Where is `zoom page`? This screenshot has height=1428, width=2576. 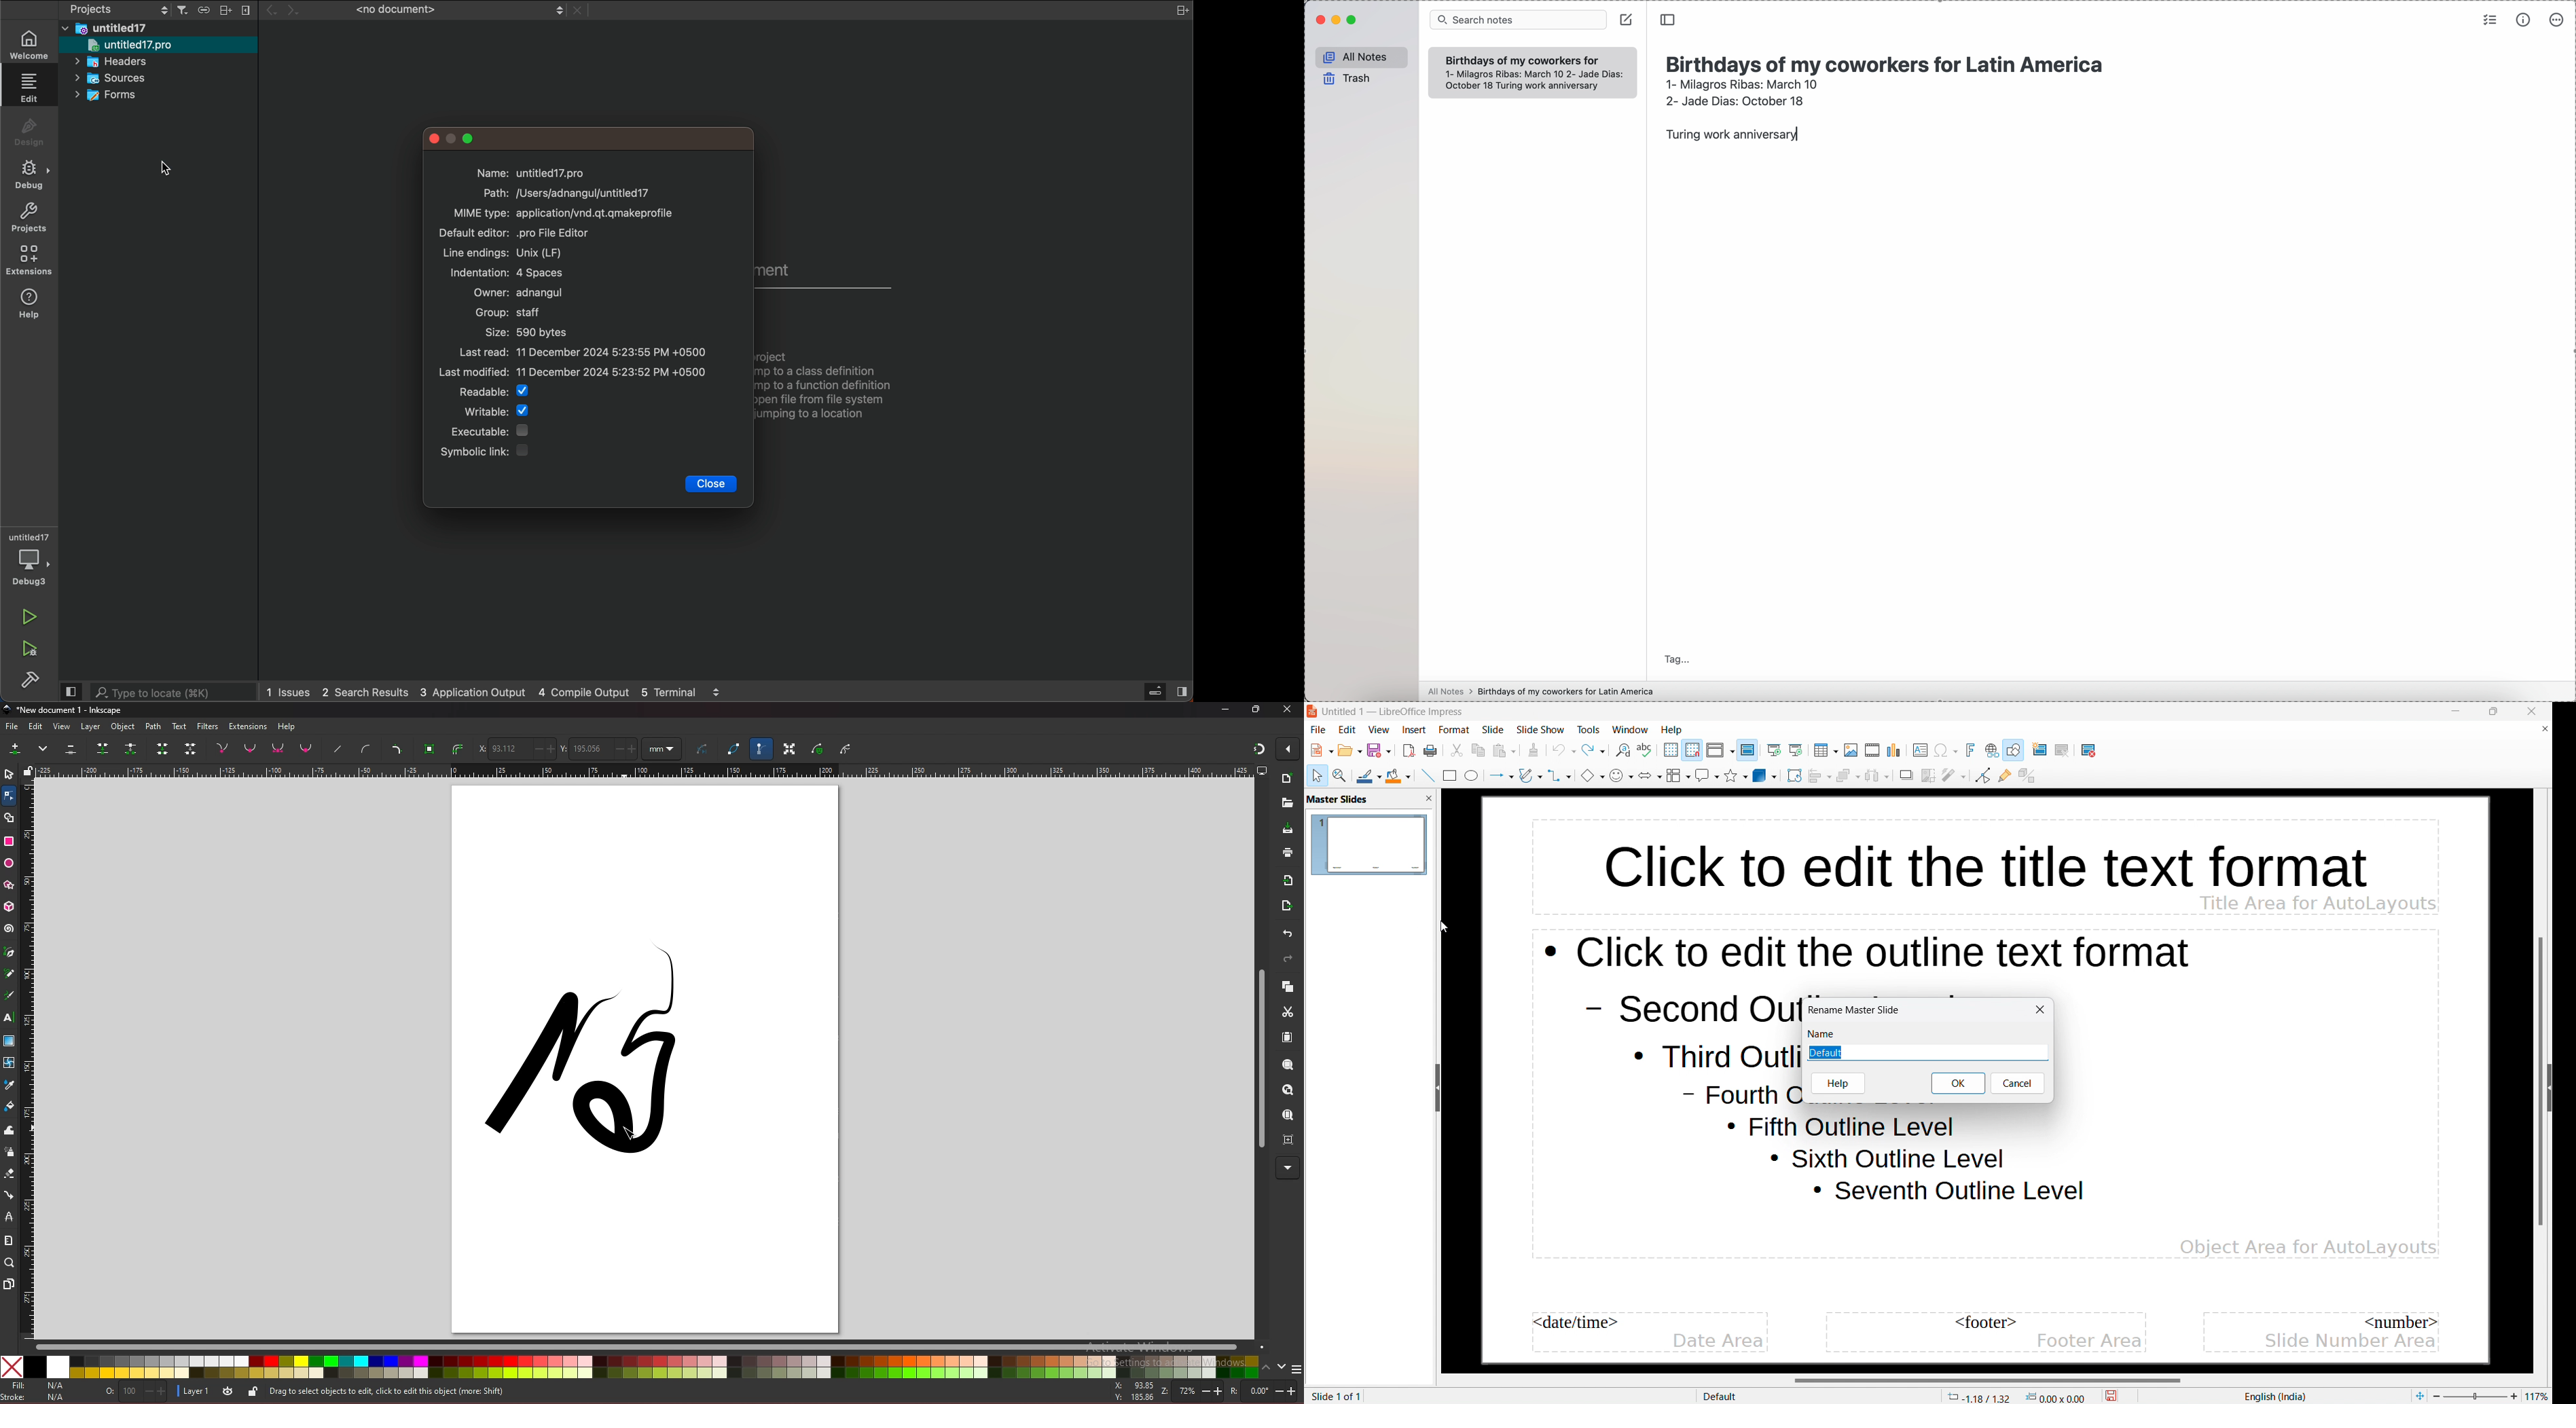
zoom page is located at coordinates (1288, 1115).